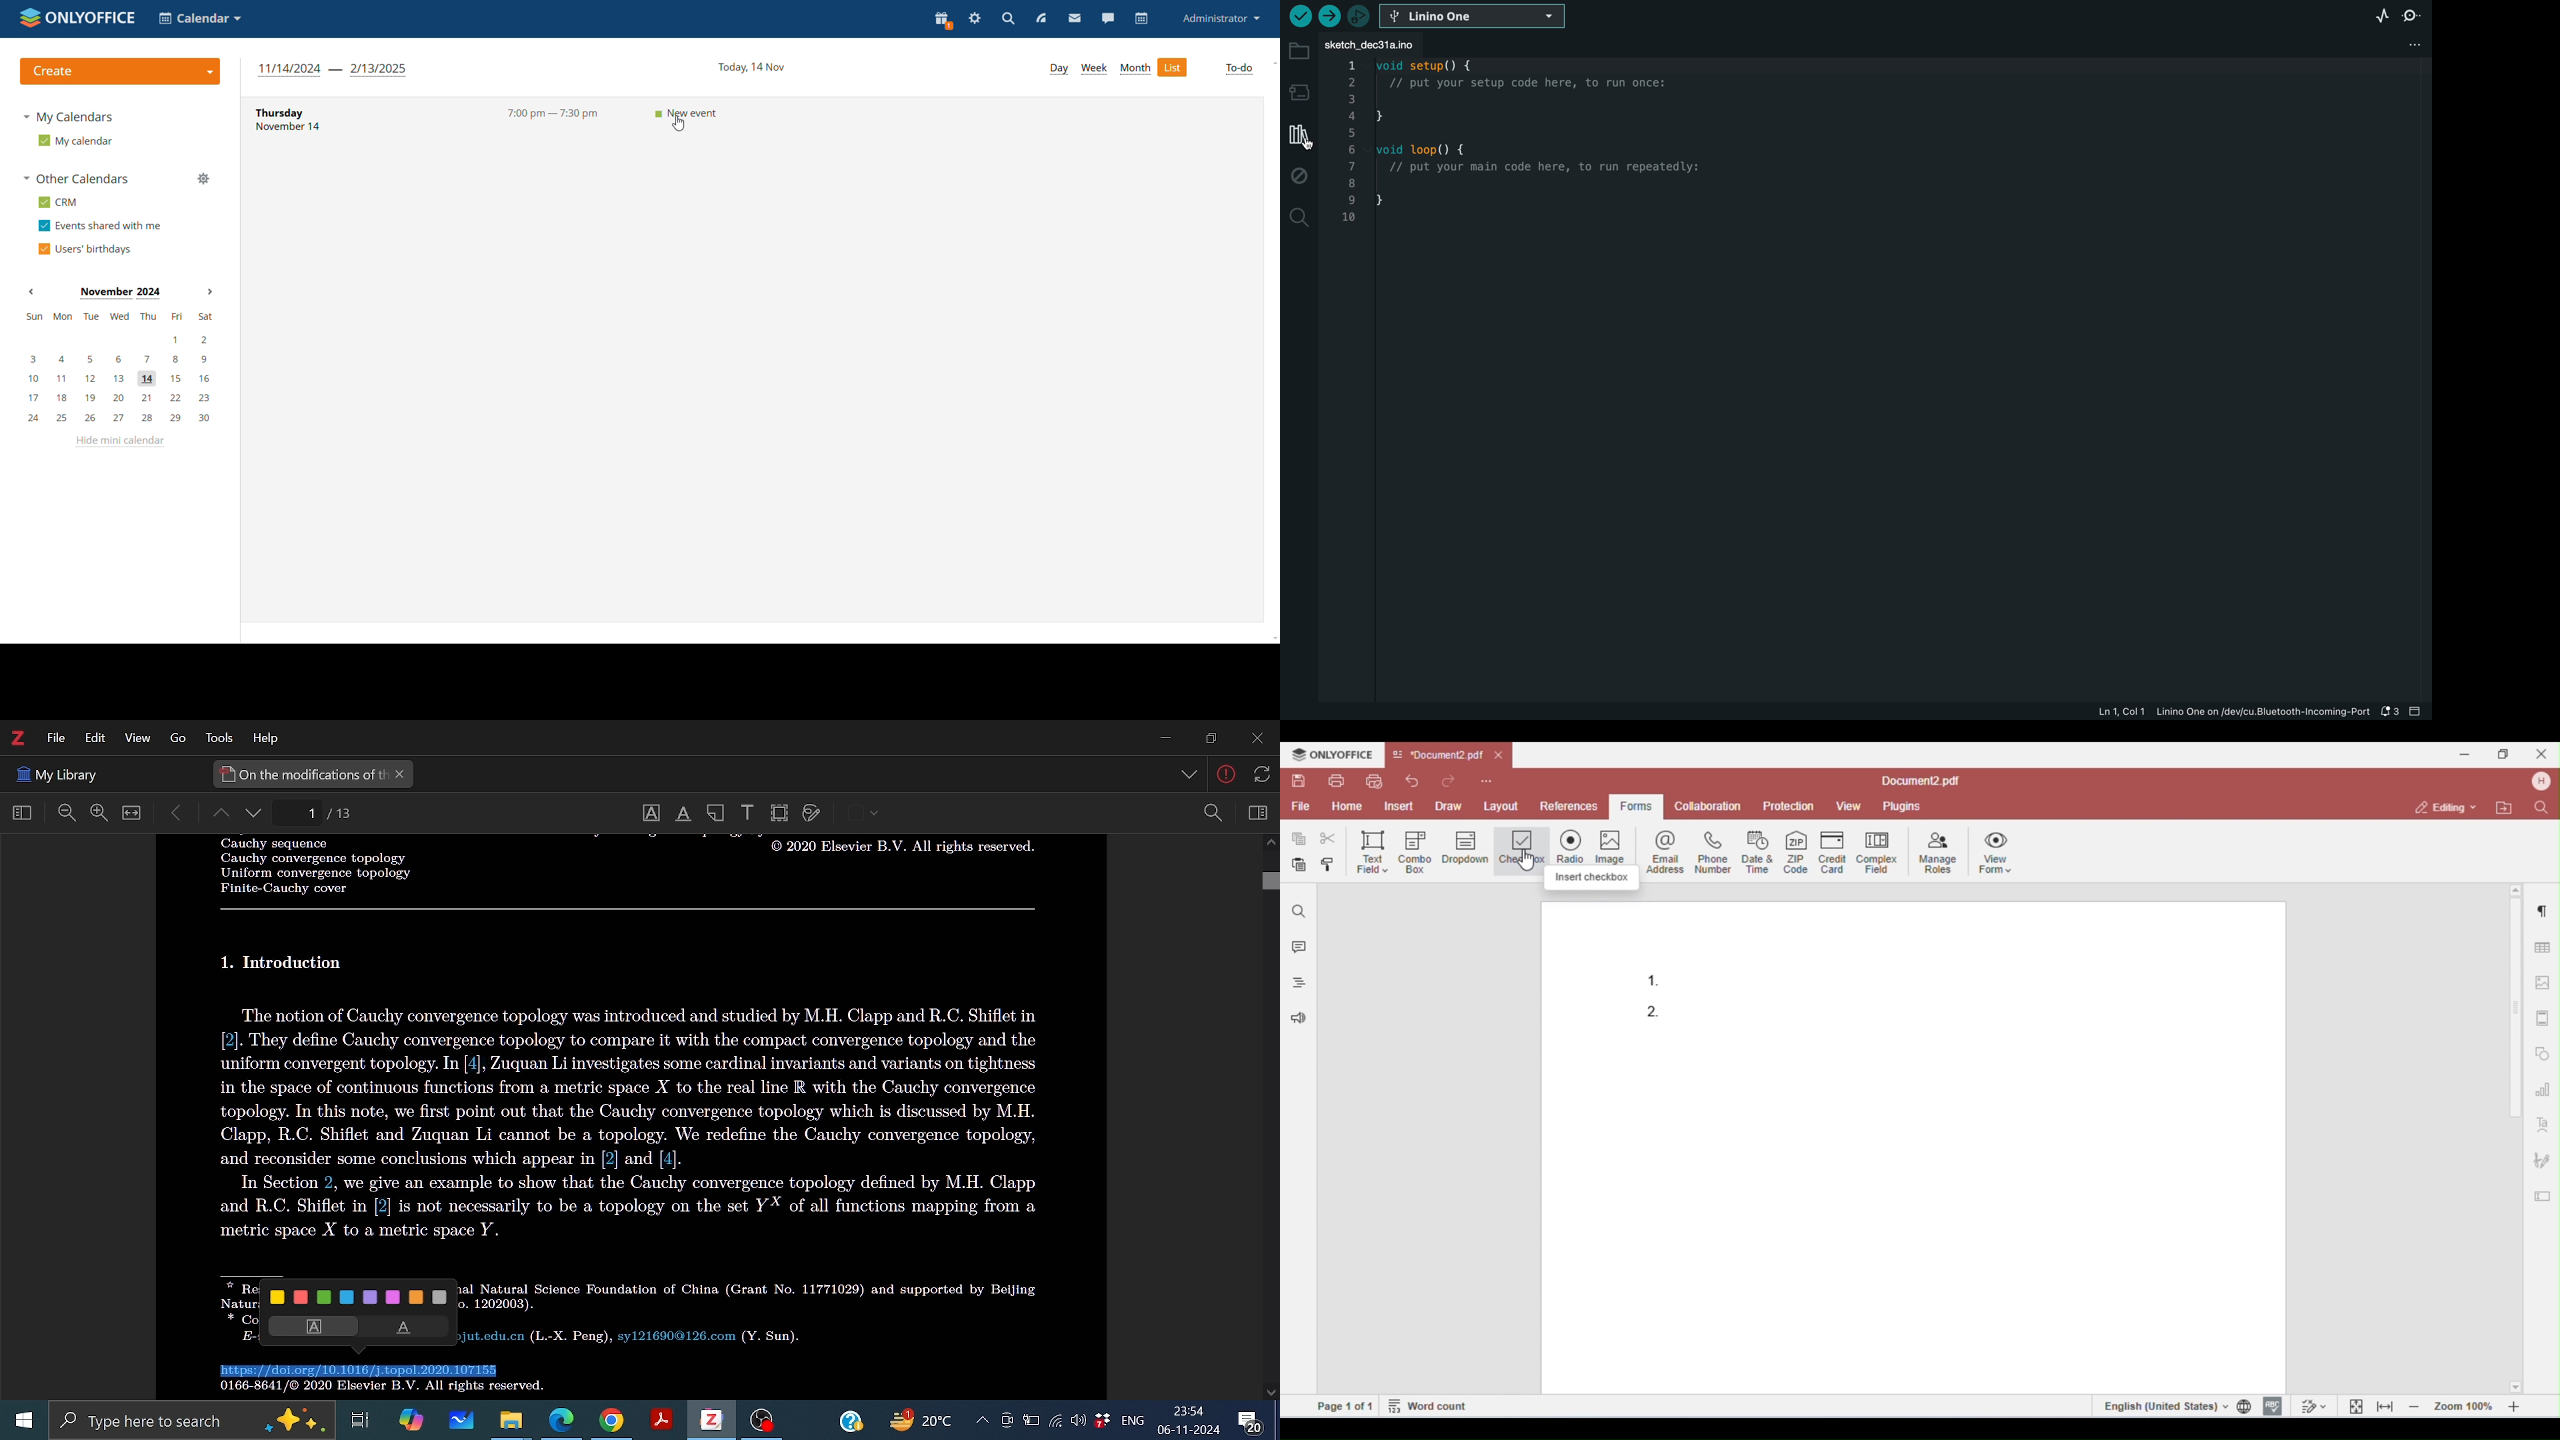 The height and width of the screenshot is (1456, 2576). Describe the element at coordinates (2232, 712) in the screenshot. I see `file information` at that location.